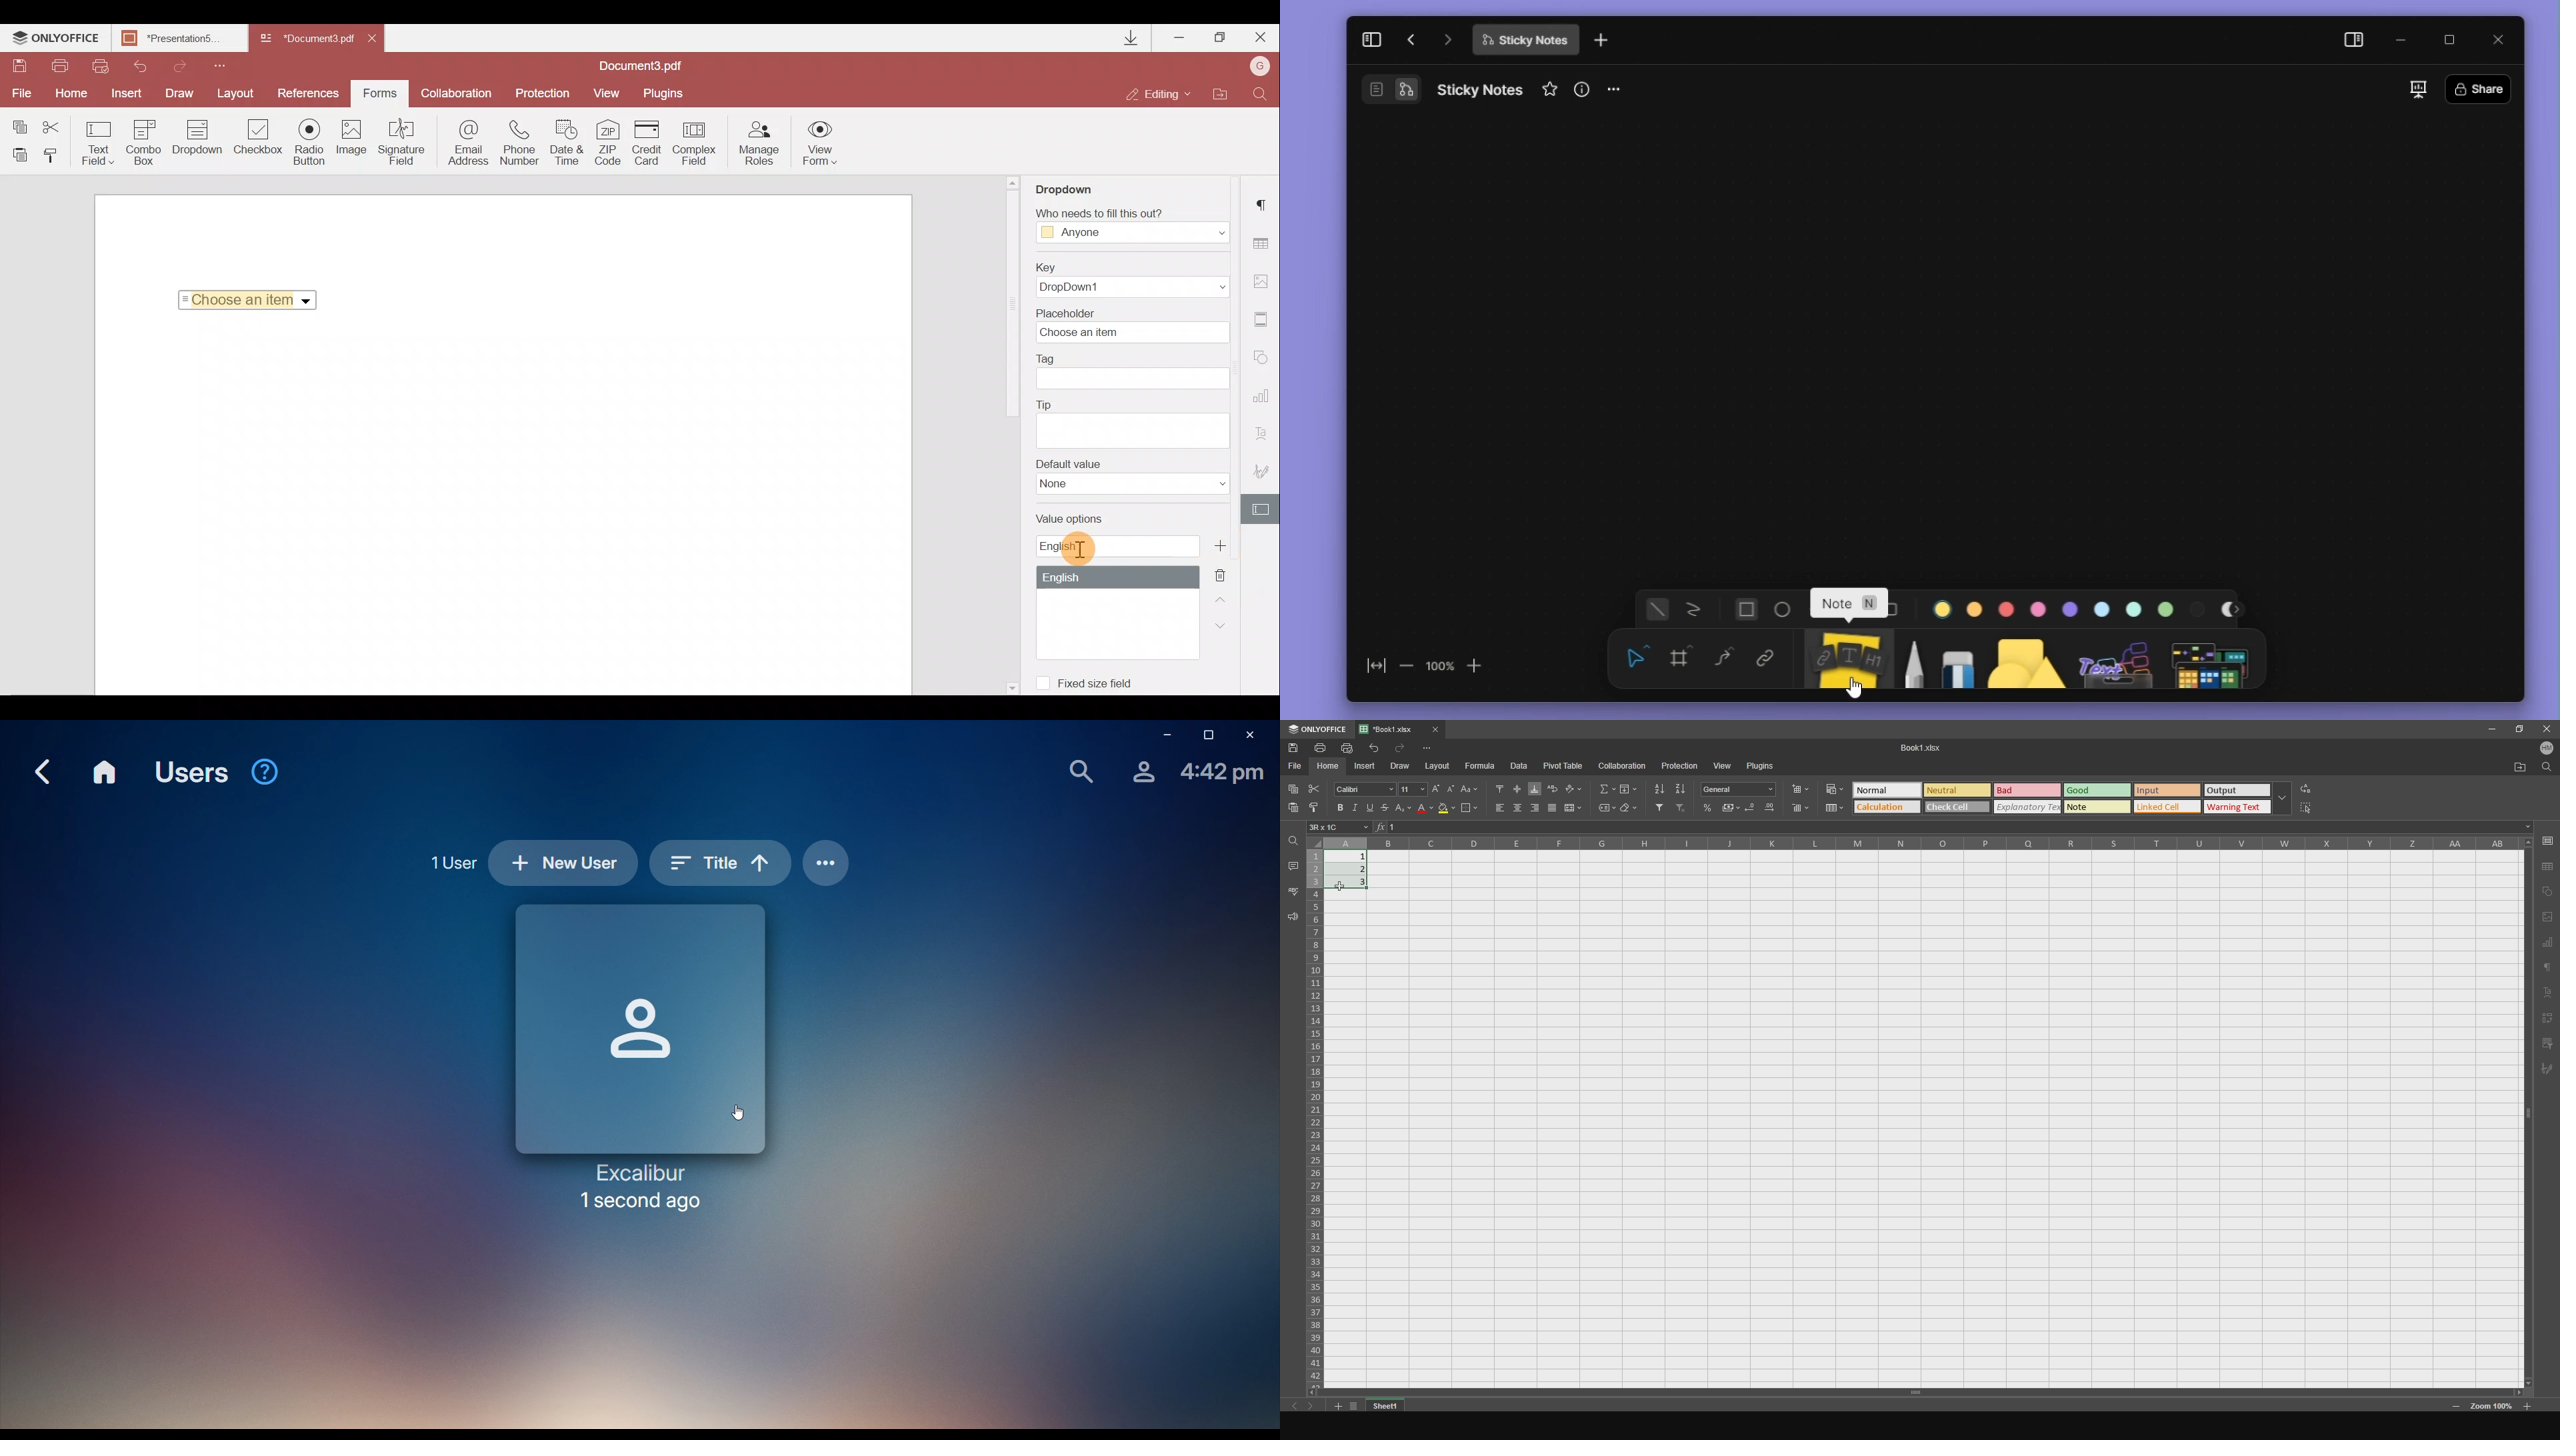  I want to click on align left, so click(1495, 809).